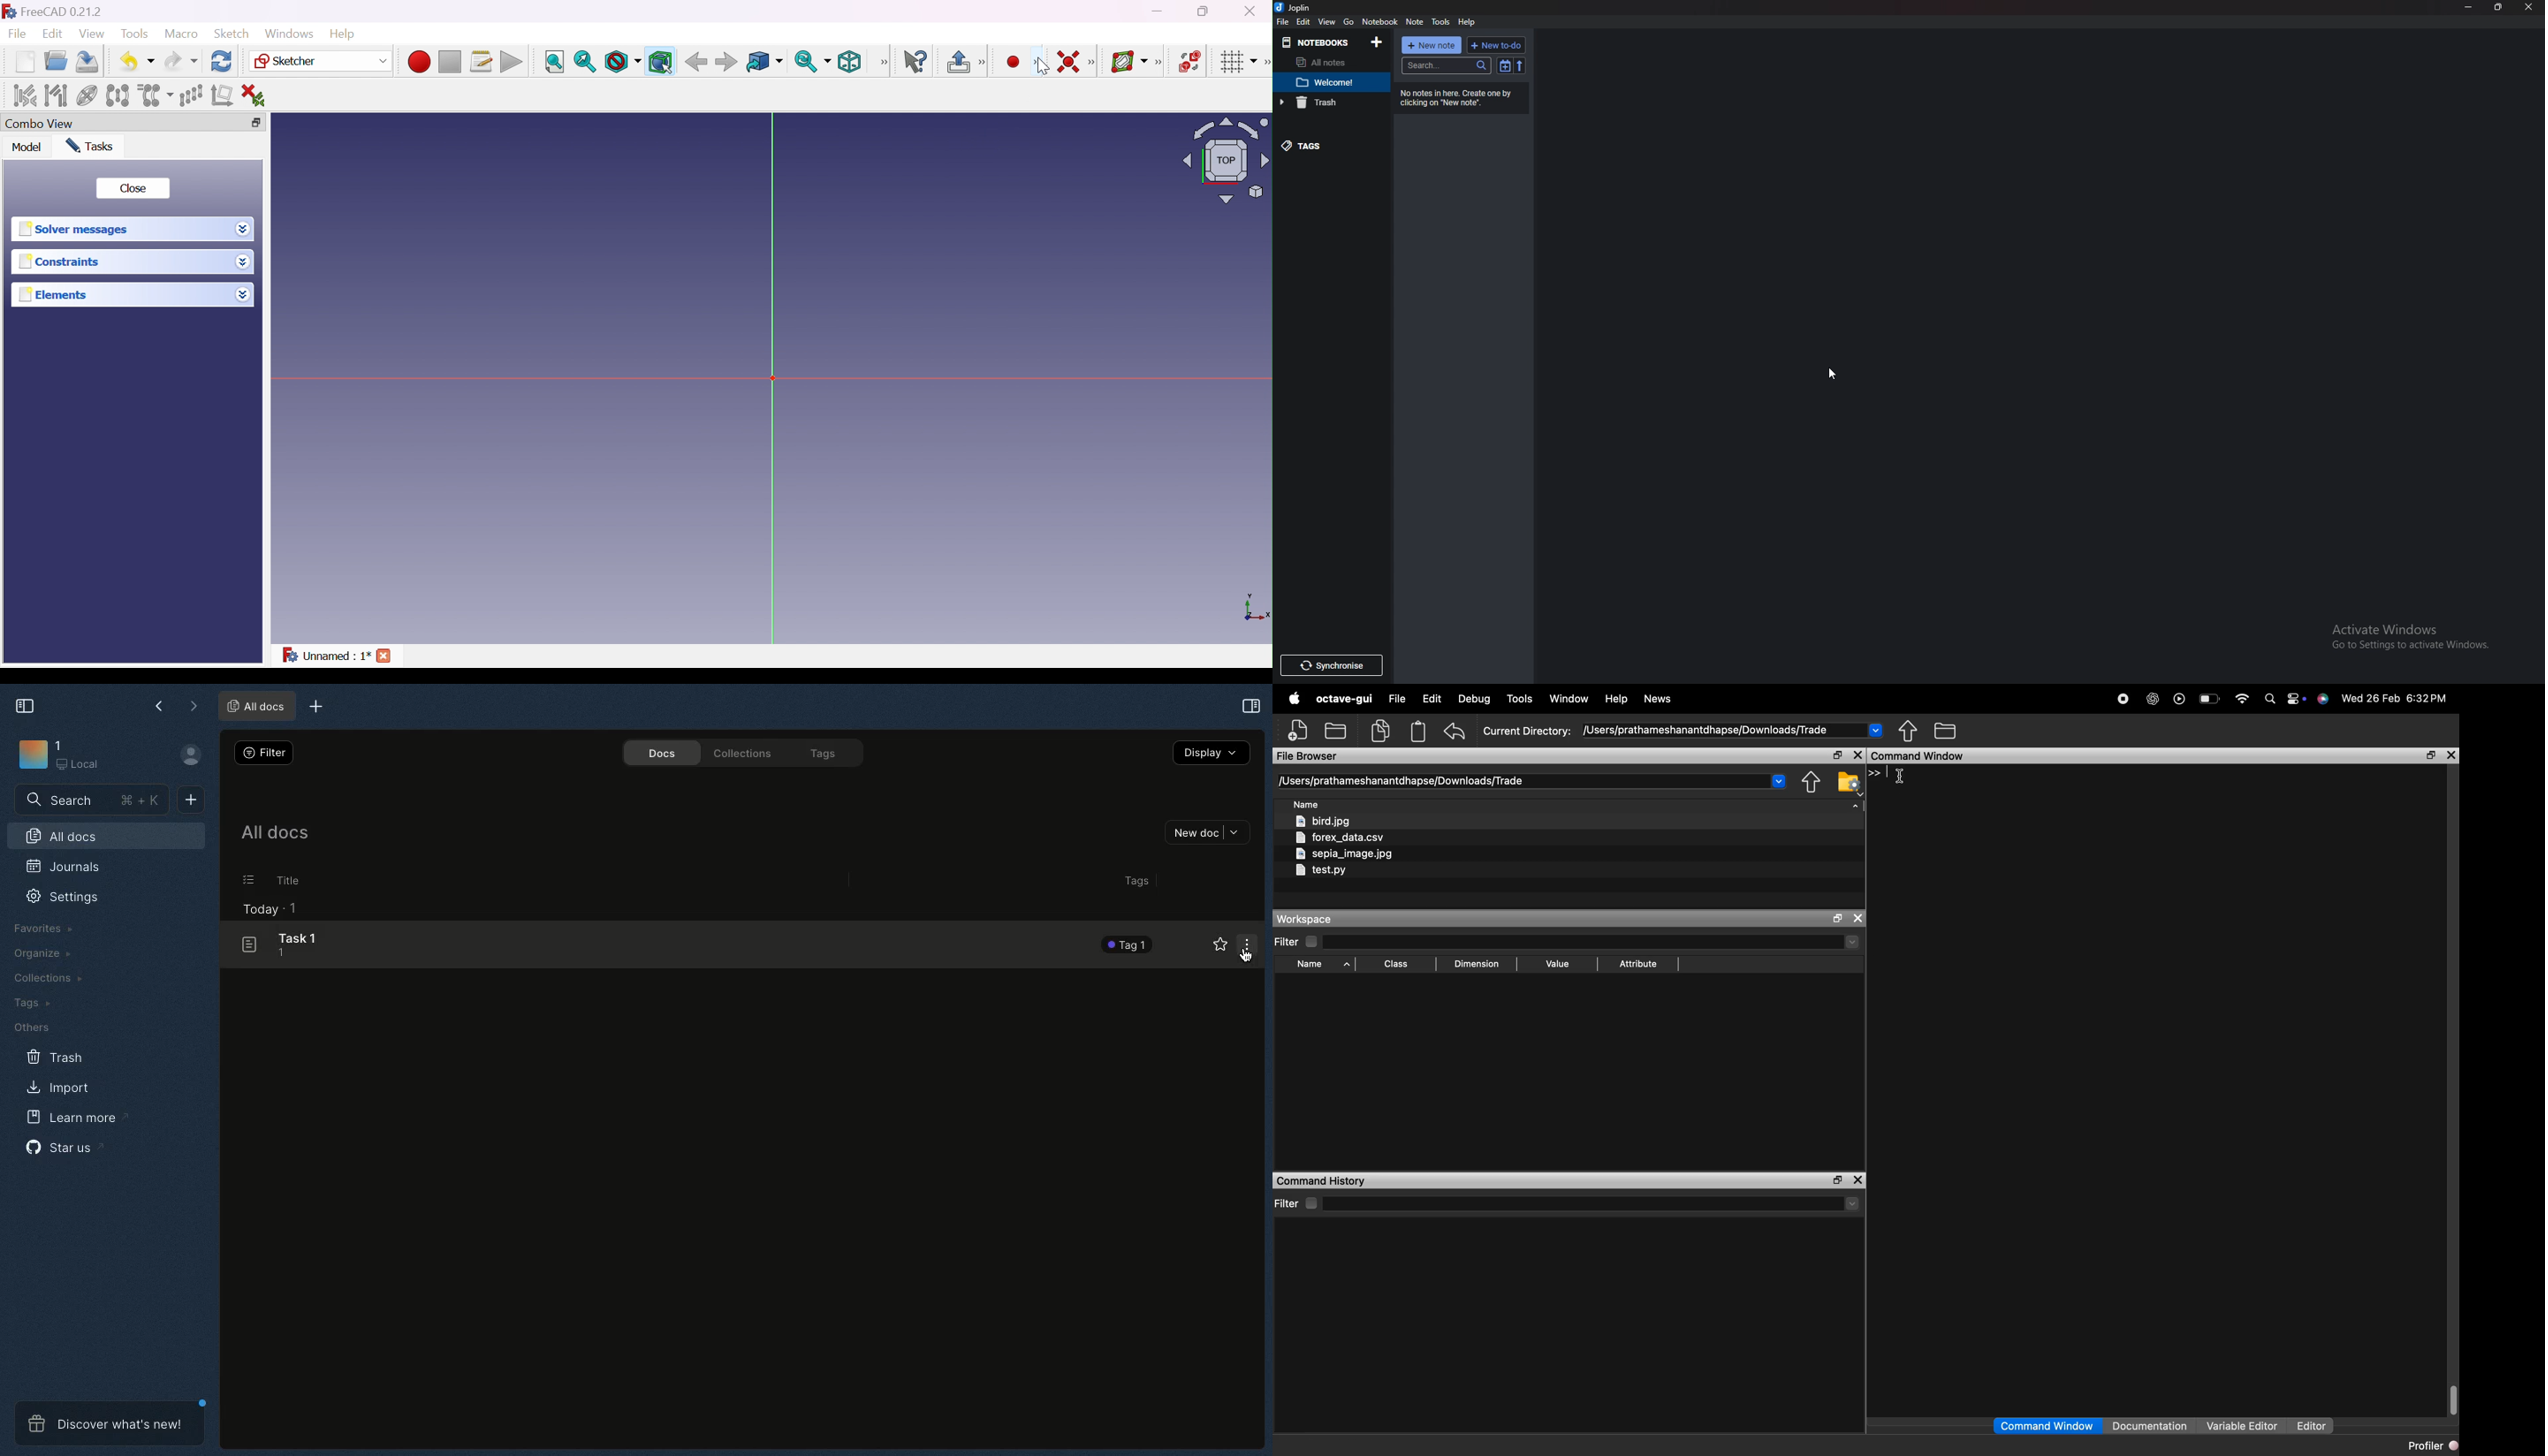 The height and width of the screenshot is (1456, 2548). I want to click on Forward, so click(194, 705).